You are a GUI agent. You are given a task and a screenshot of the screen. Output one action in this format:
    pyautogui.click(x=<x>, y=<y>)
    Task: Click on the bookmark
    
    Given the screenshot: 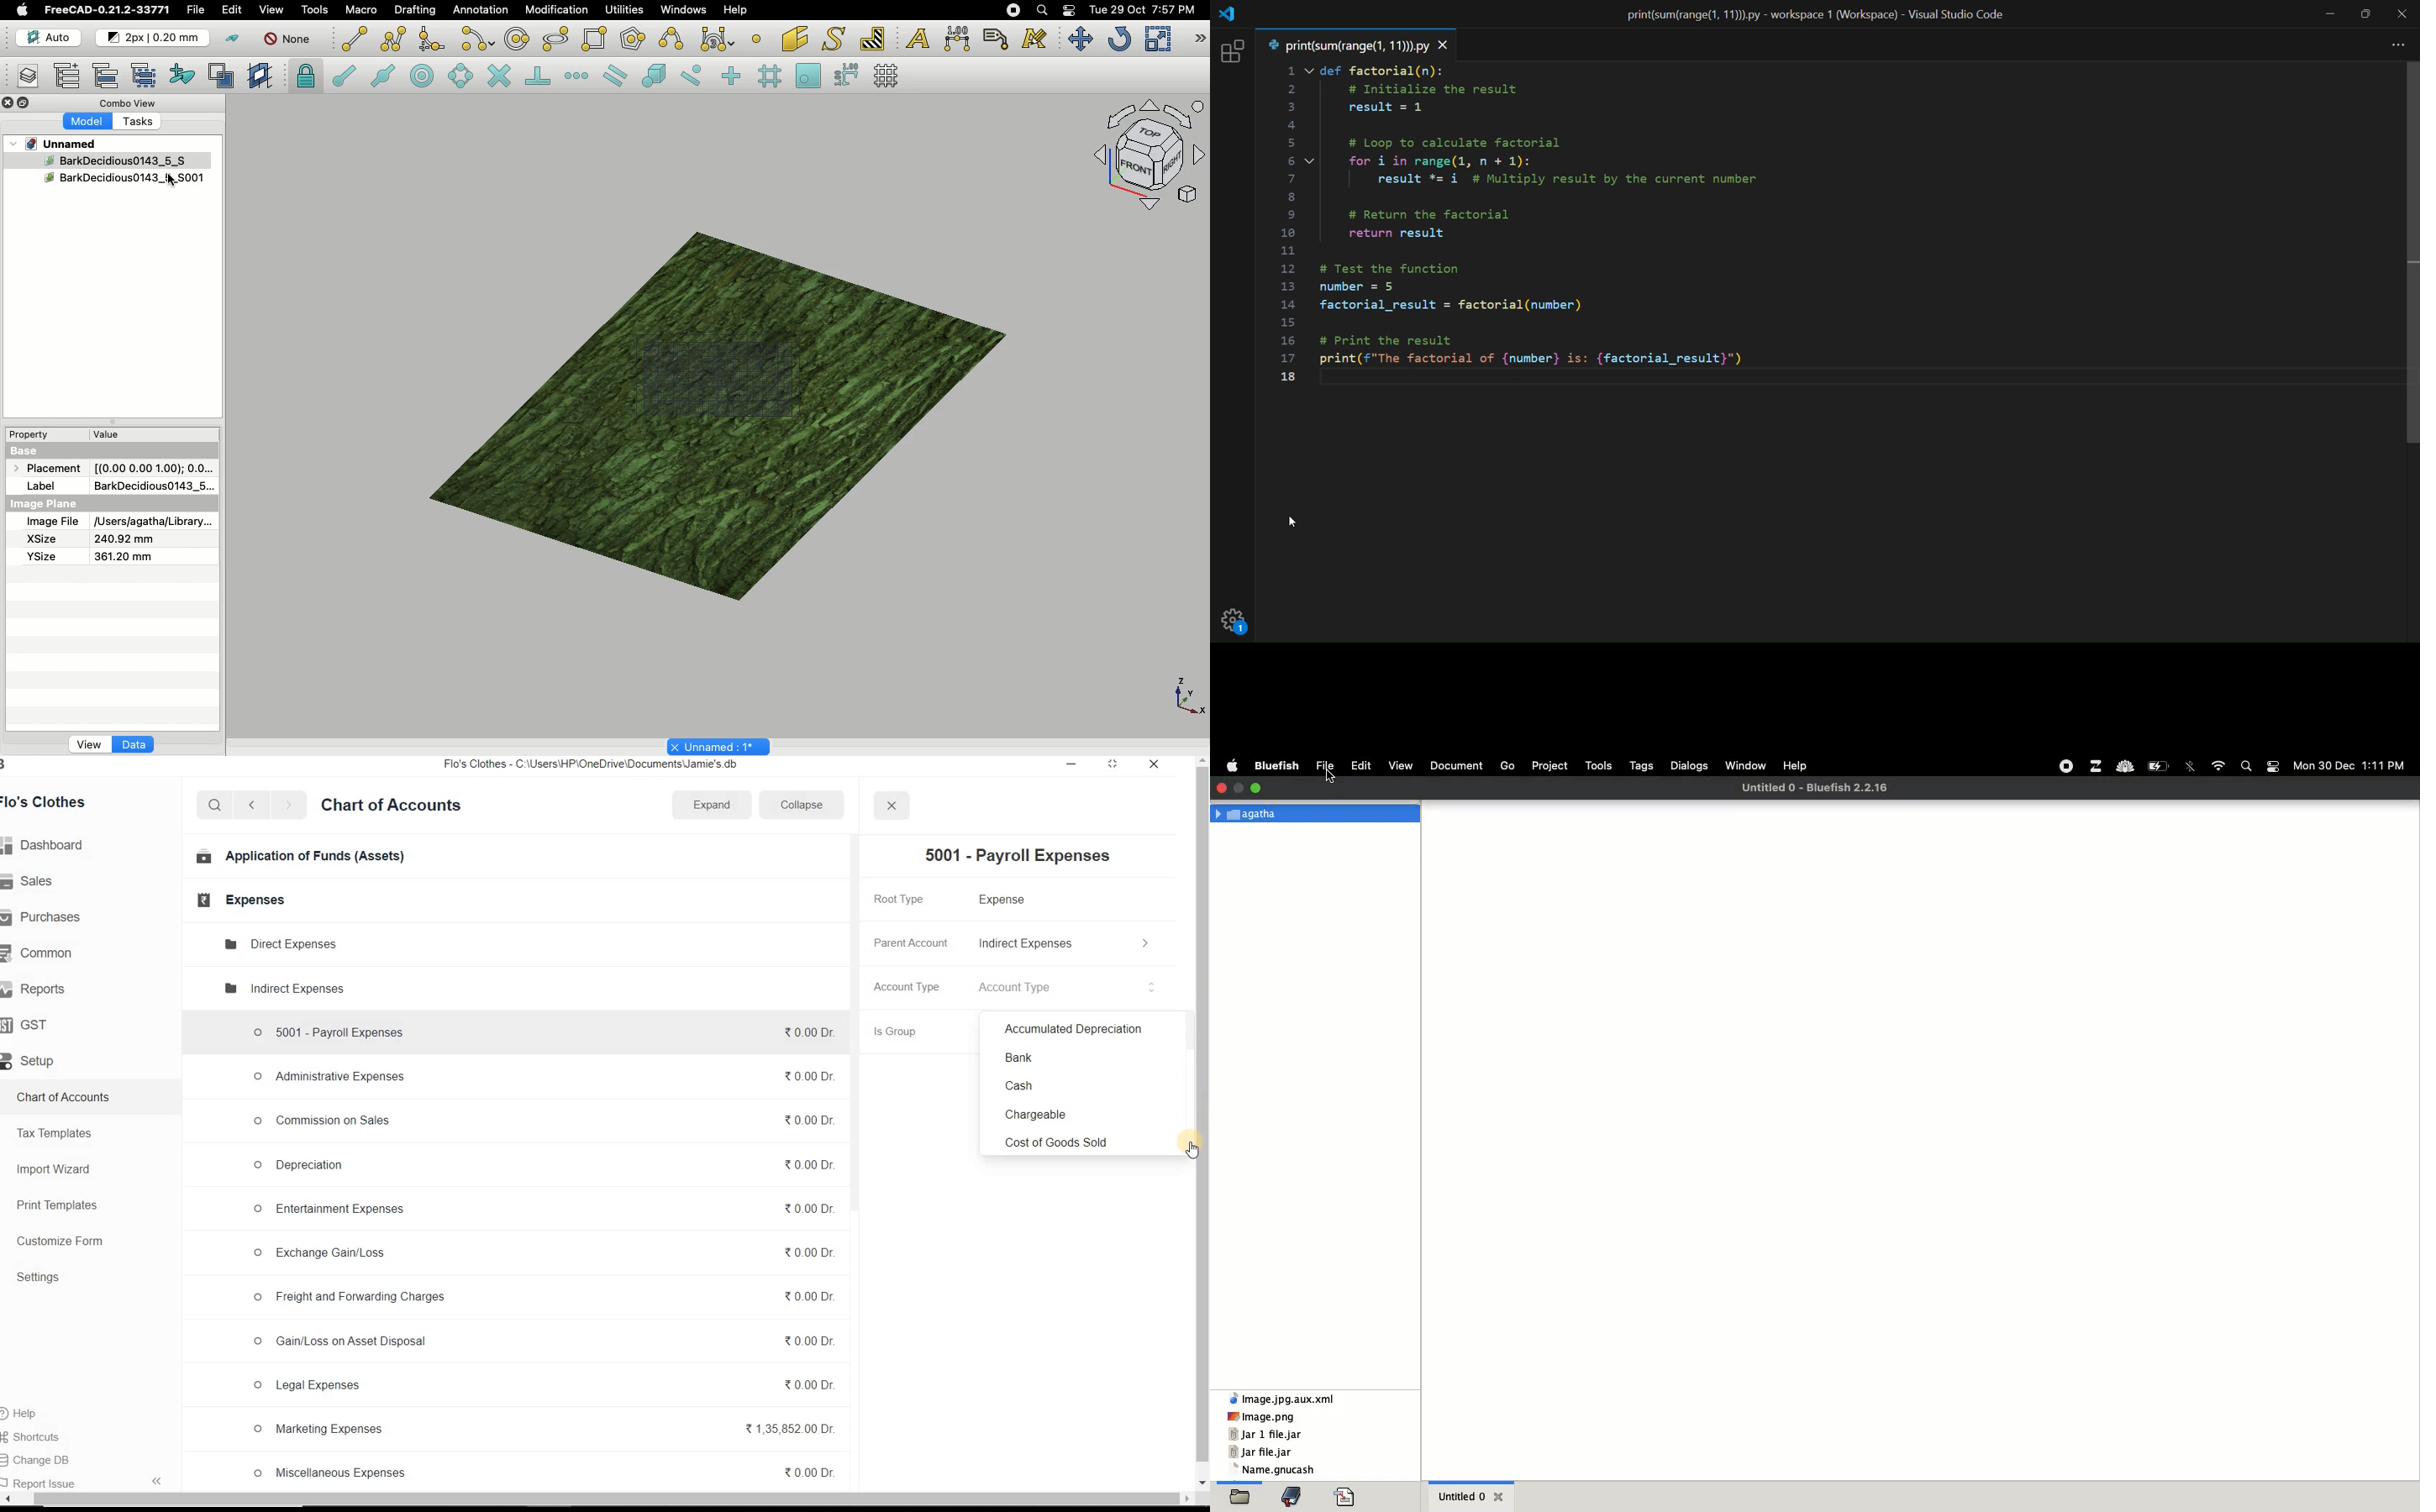 What is the action you would take?
    pyautogui.click(x=1296, y=1498)
    